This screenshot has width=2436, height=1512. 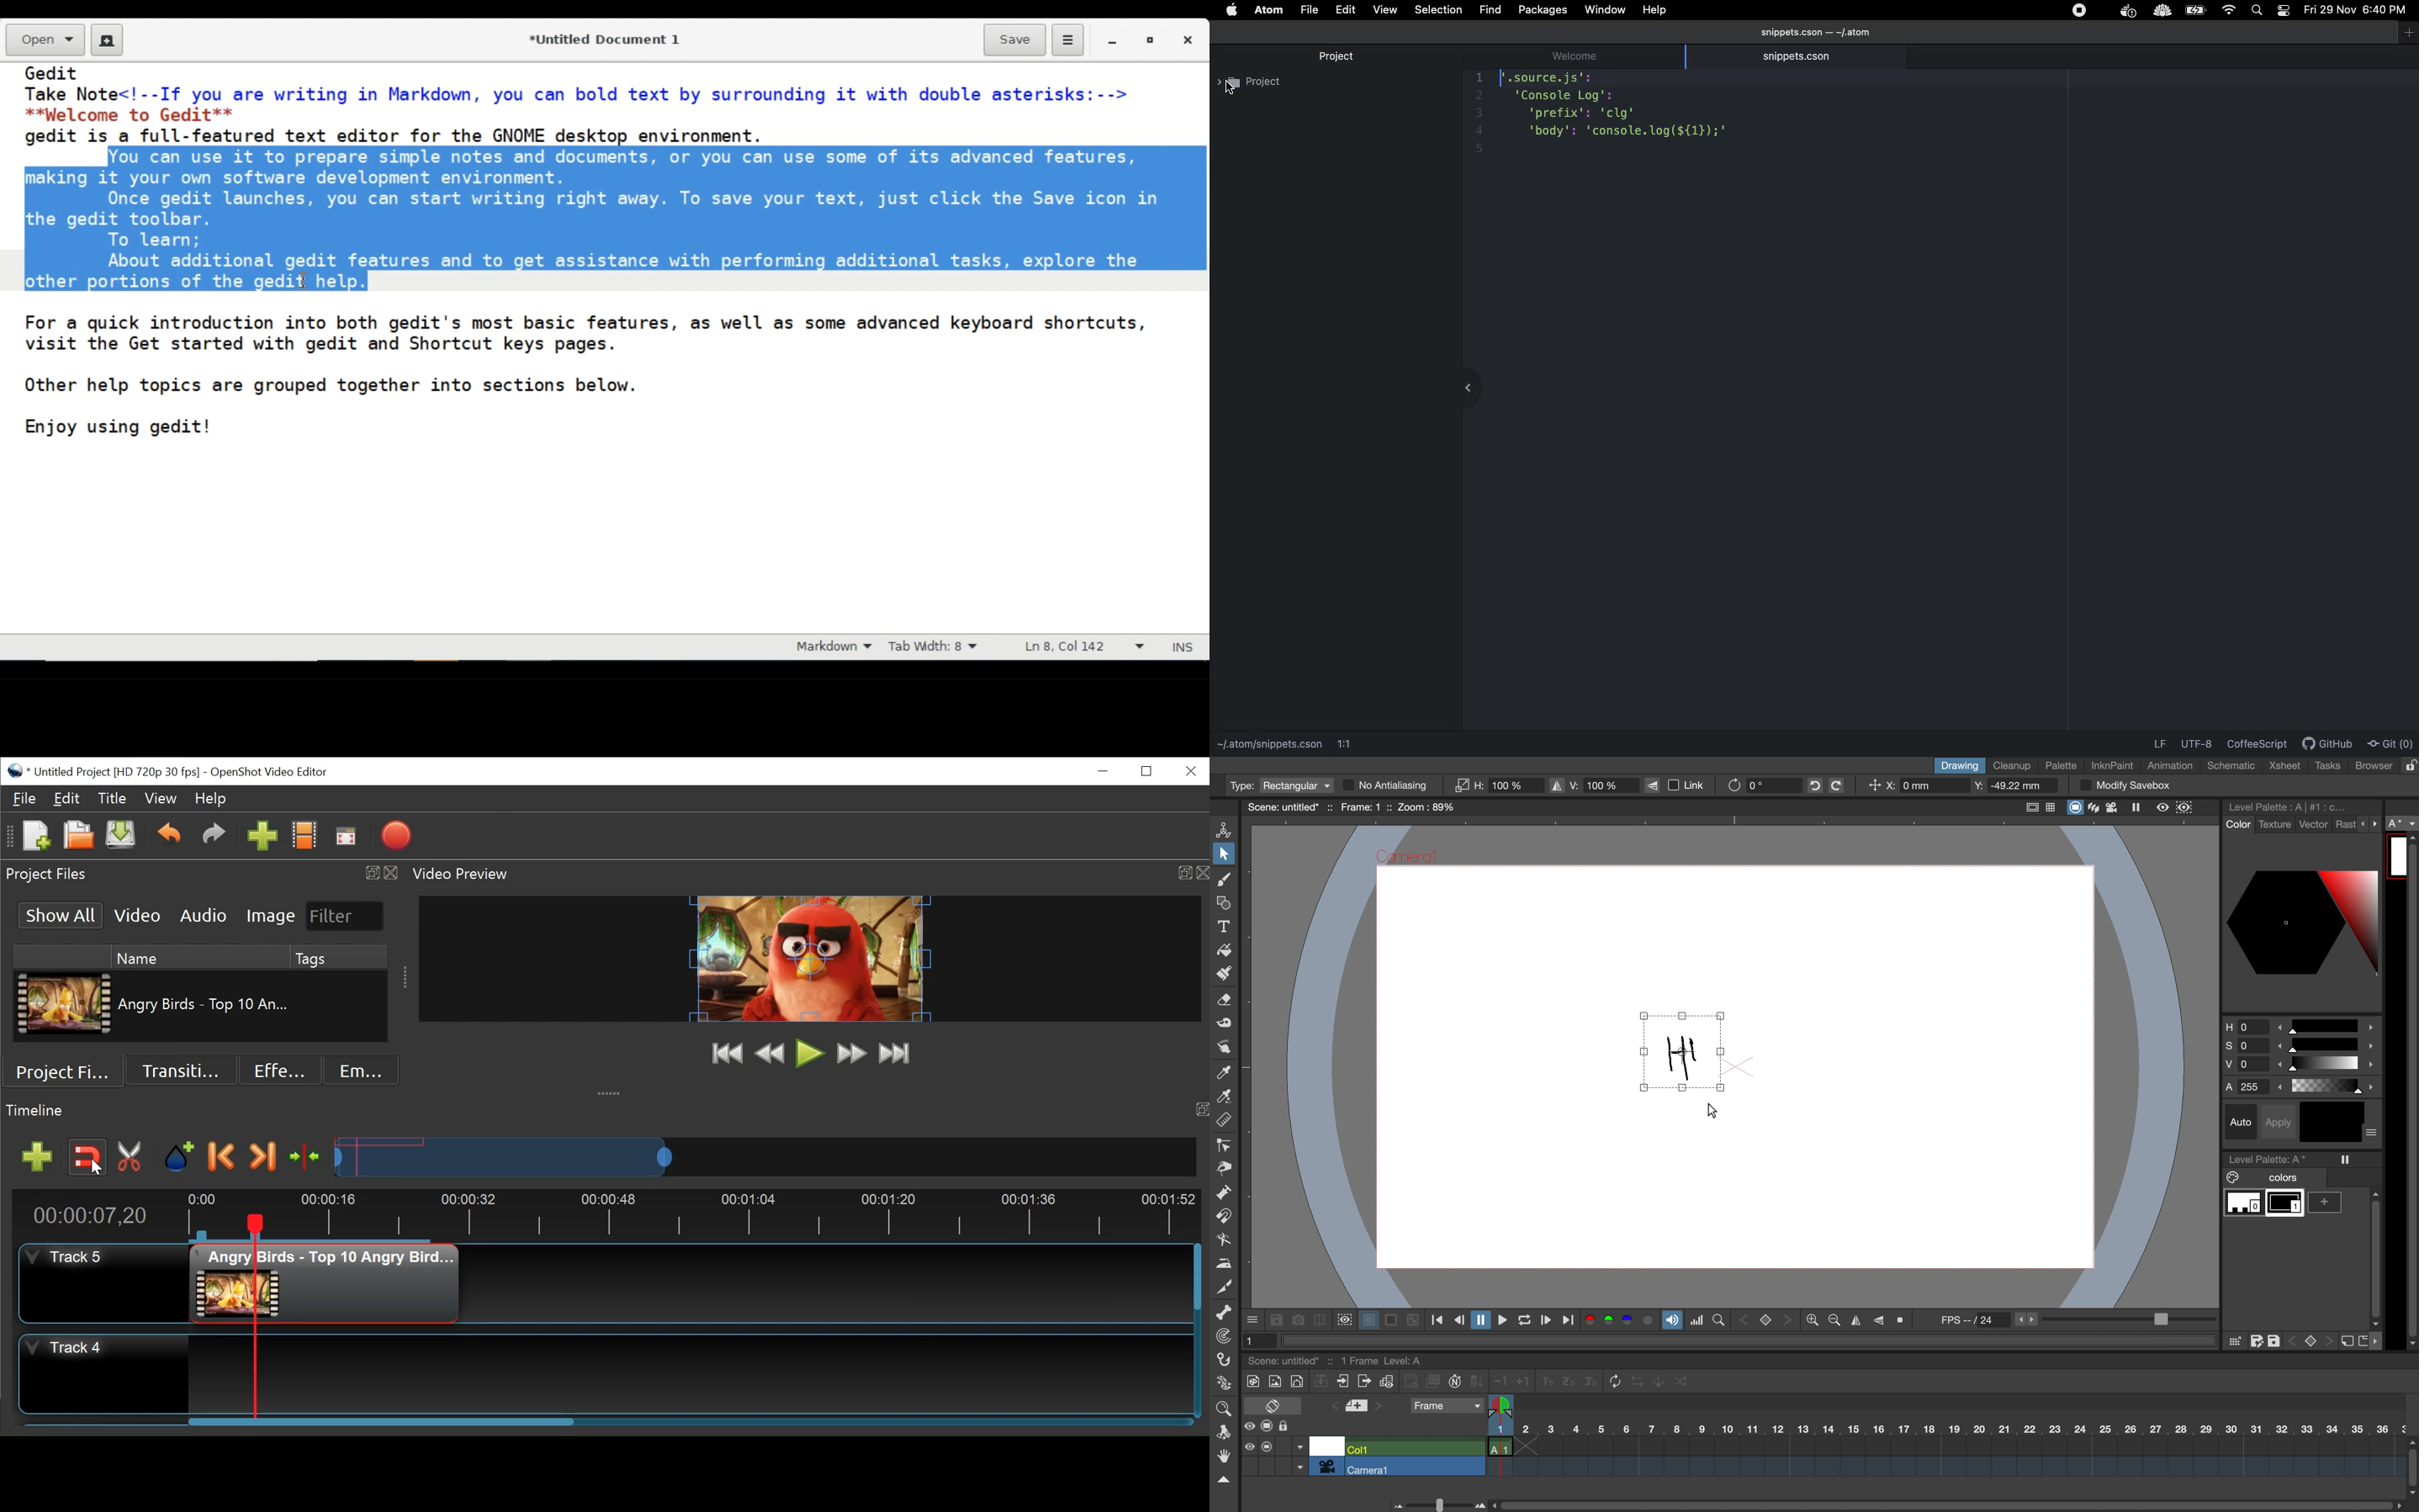 I want to click on scene and scene details, so click(x=1347, y=1359).